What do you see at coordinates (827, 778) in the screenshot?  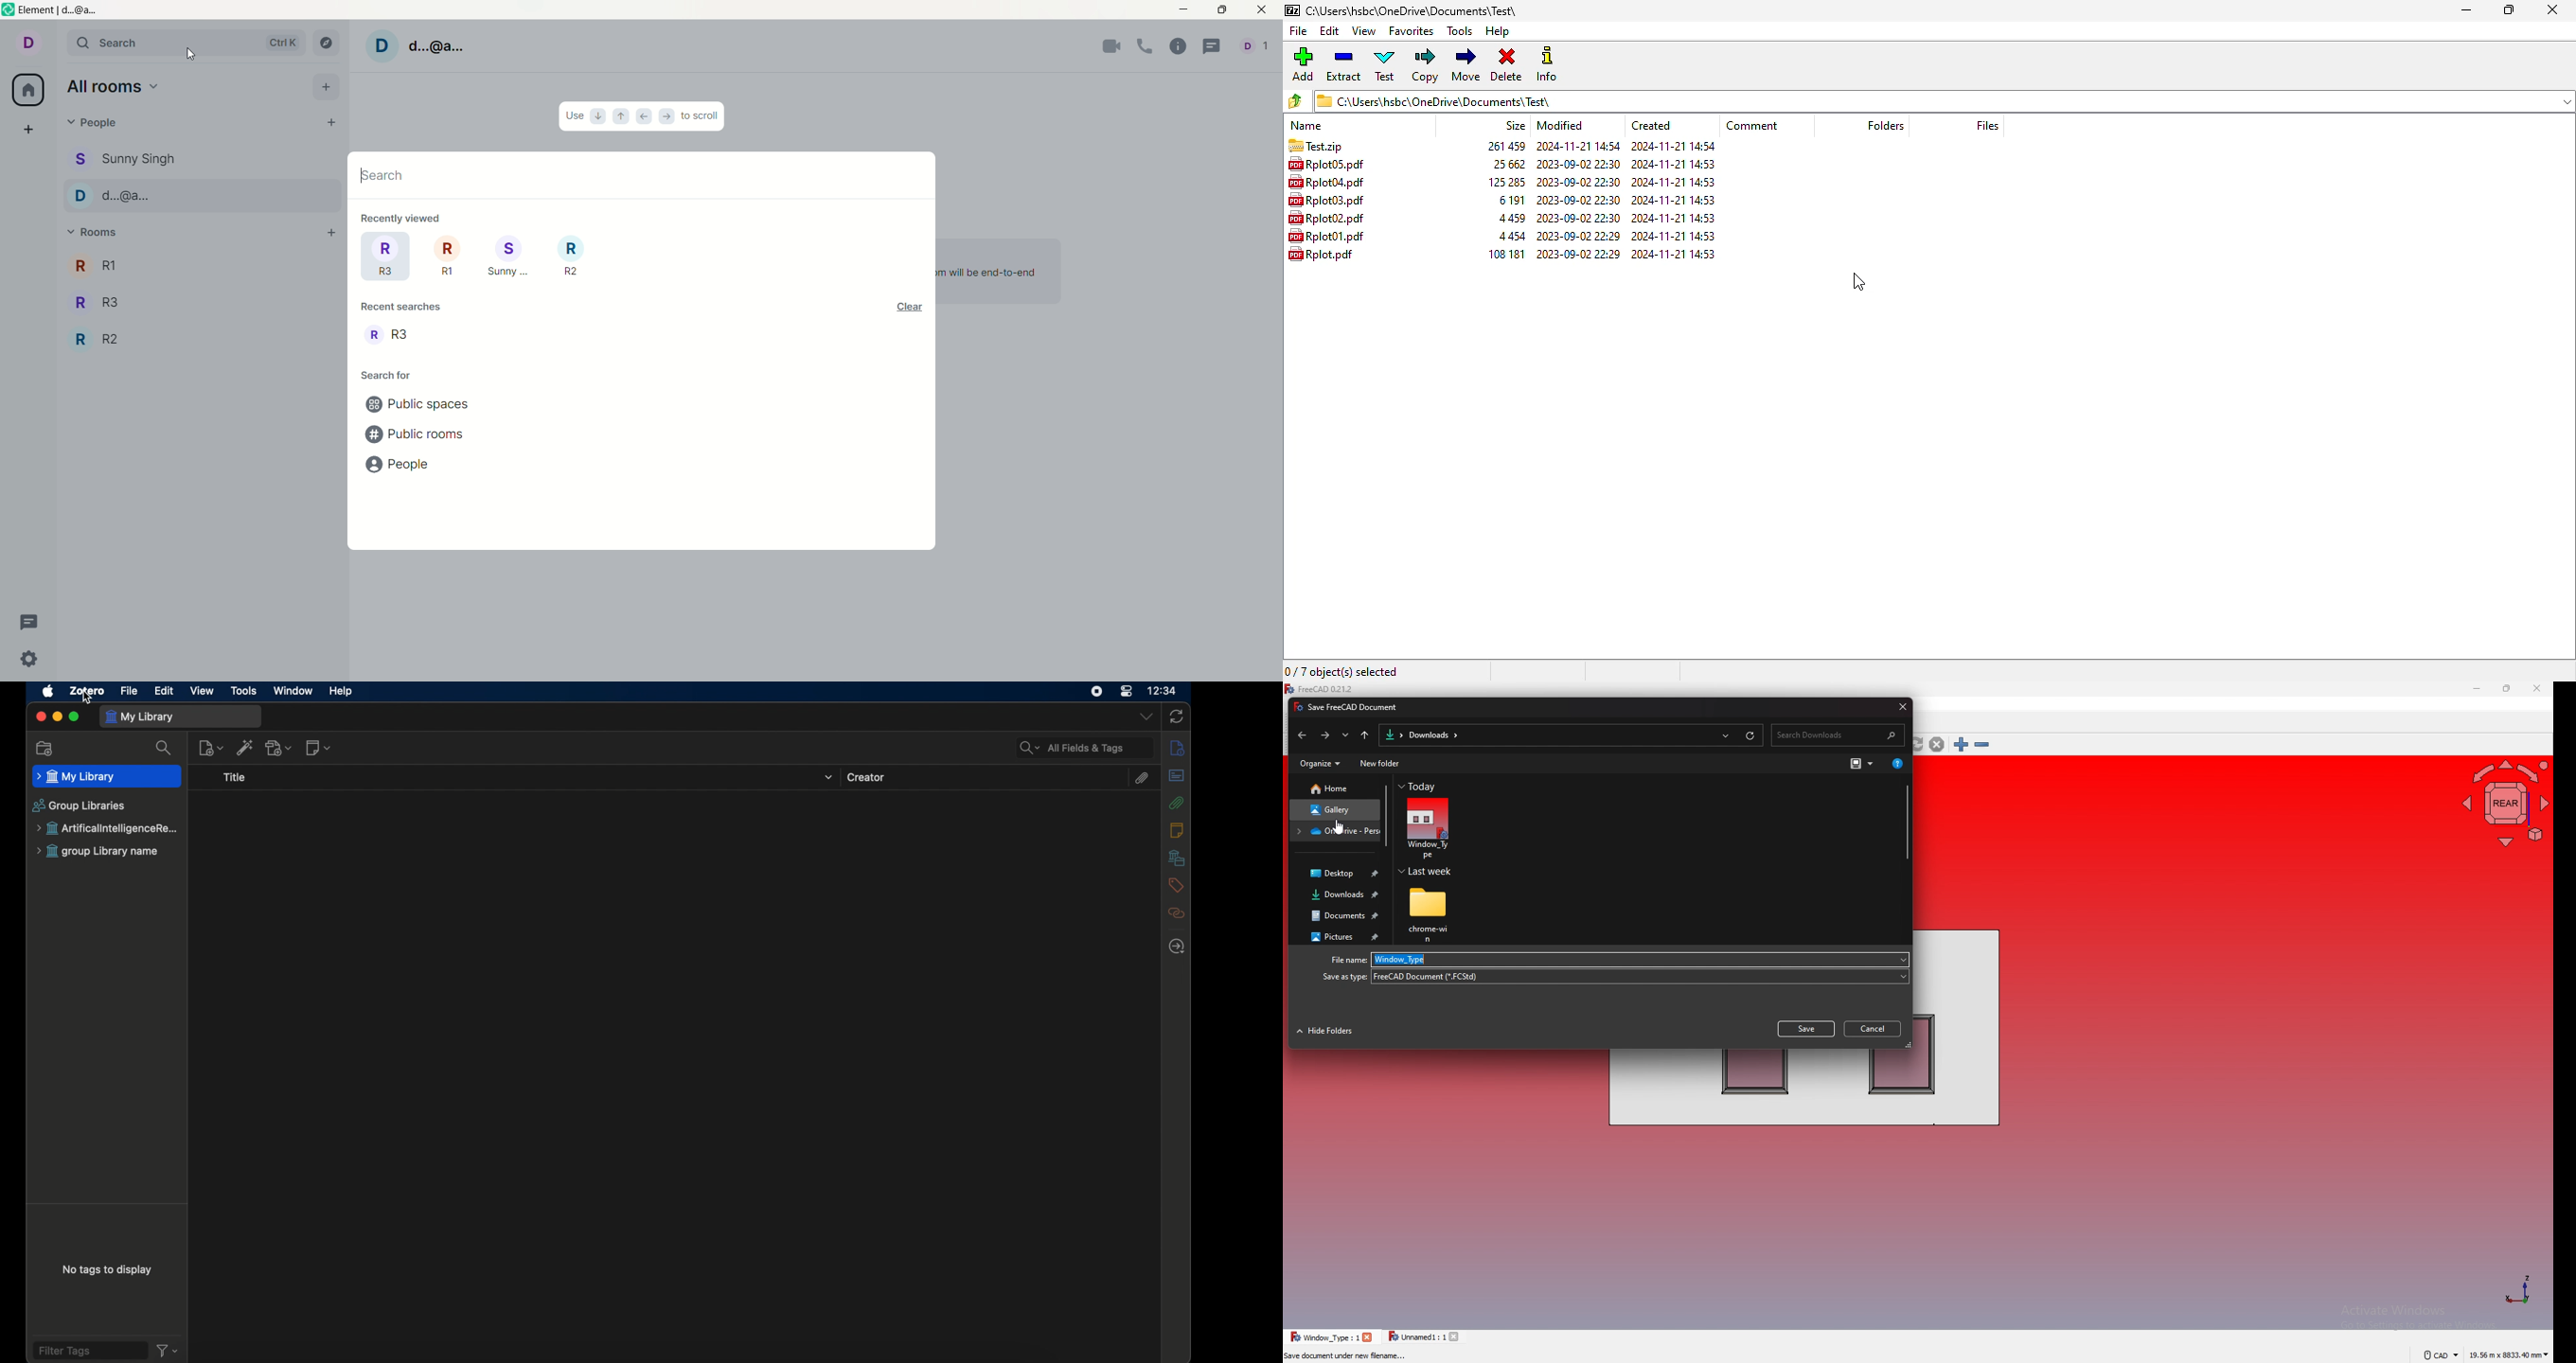 I see `dropdown` at bounding box center [827, 778].